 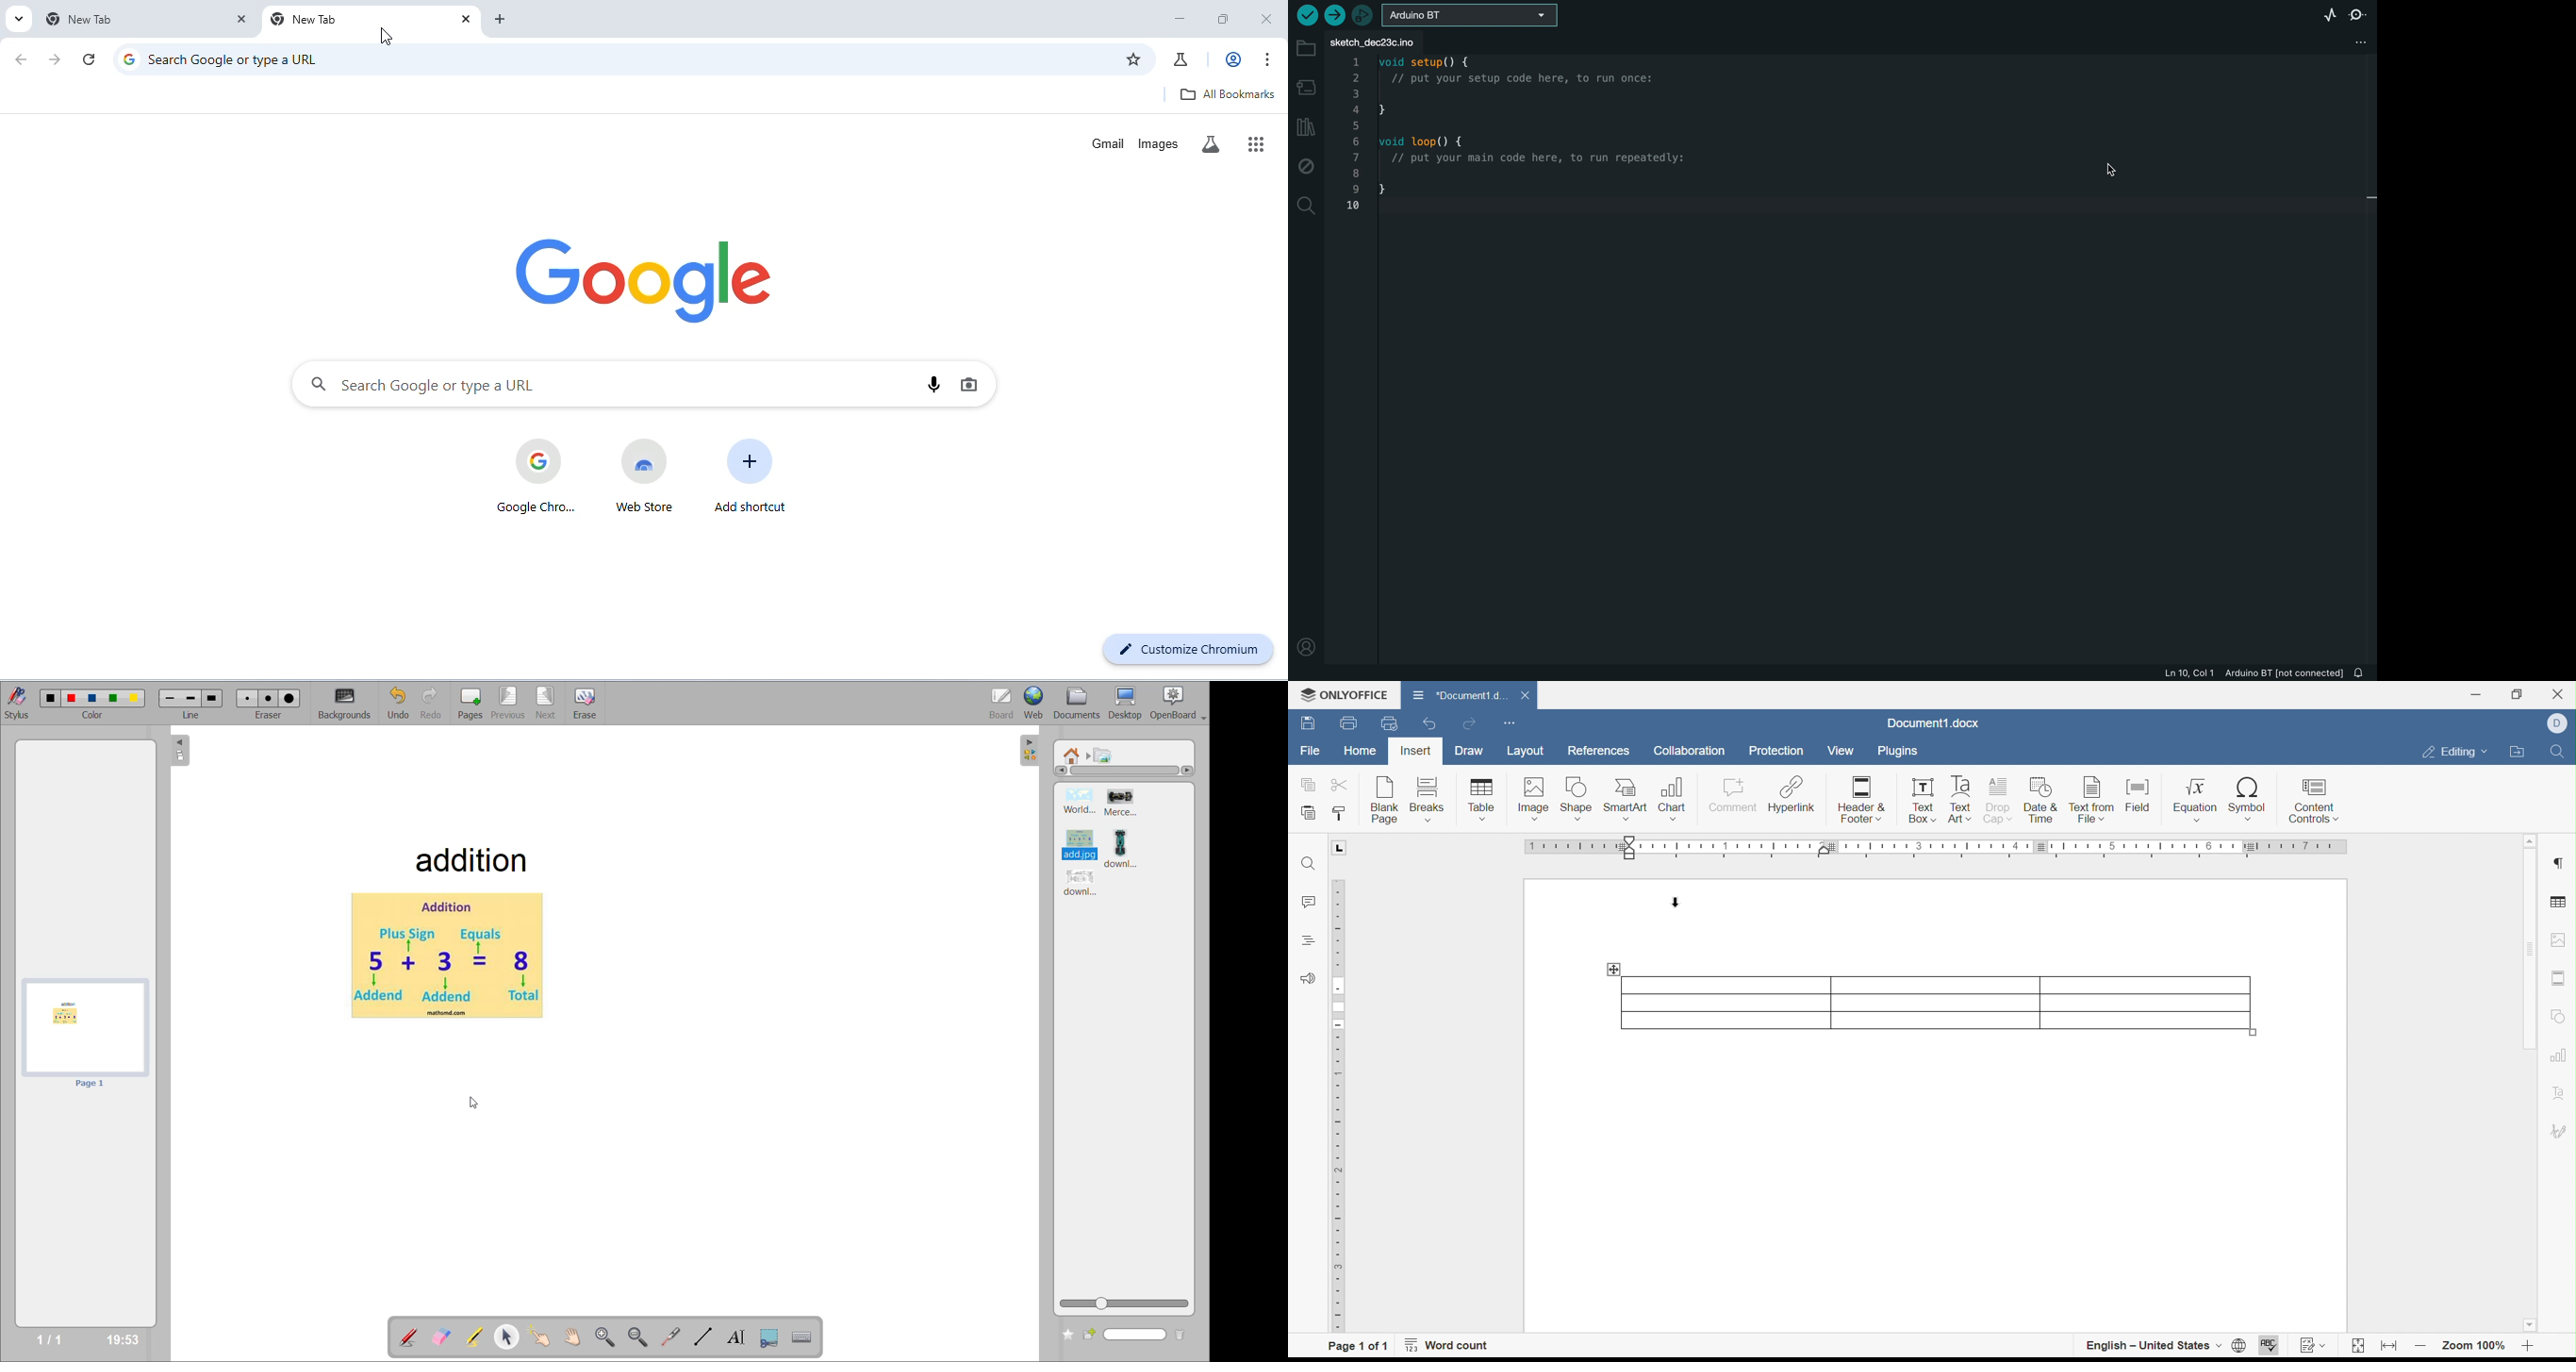 What do you see at coordinates (1181, 59) in the screenshot?
I see `chrome labs` at bounding box center [1181, 59].